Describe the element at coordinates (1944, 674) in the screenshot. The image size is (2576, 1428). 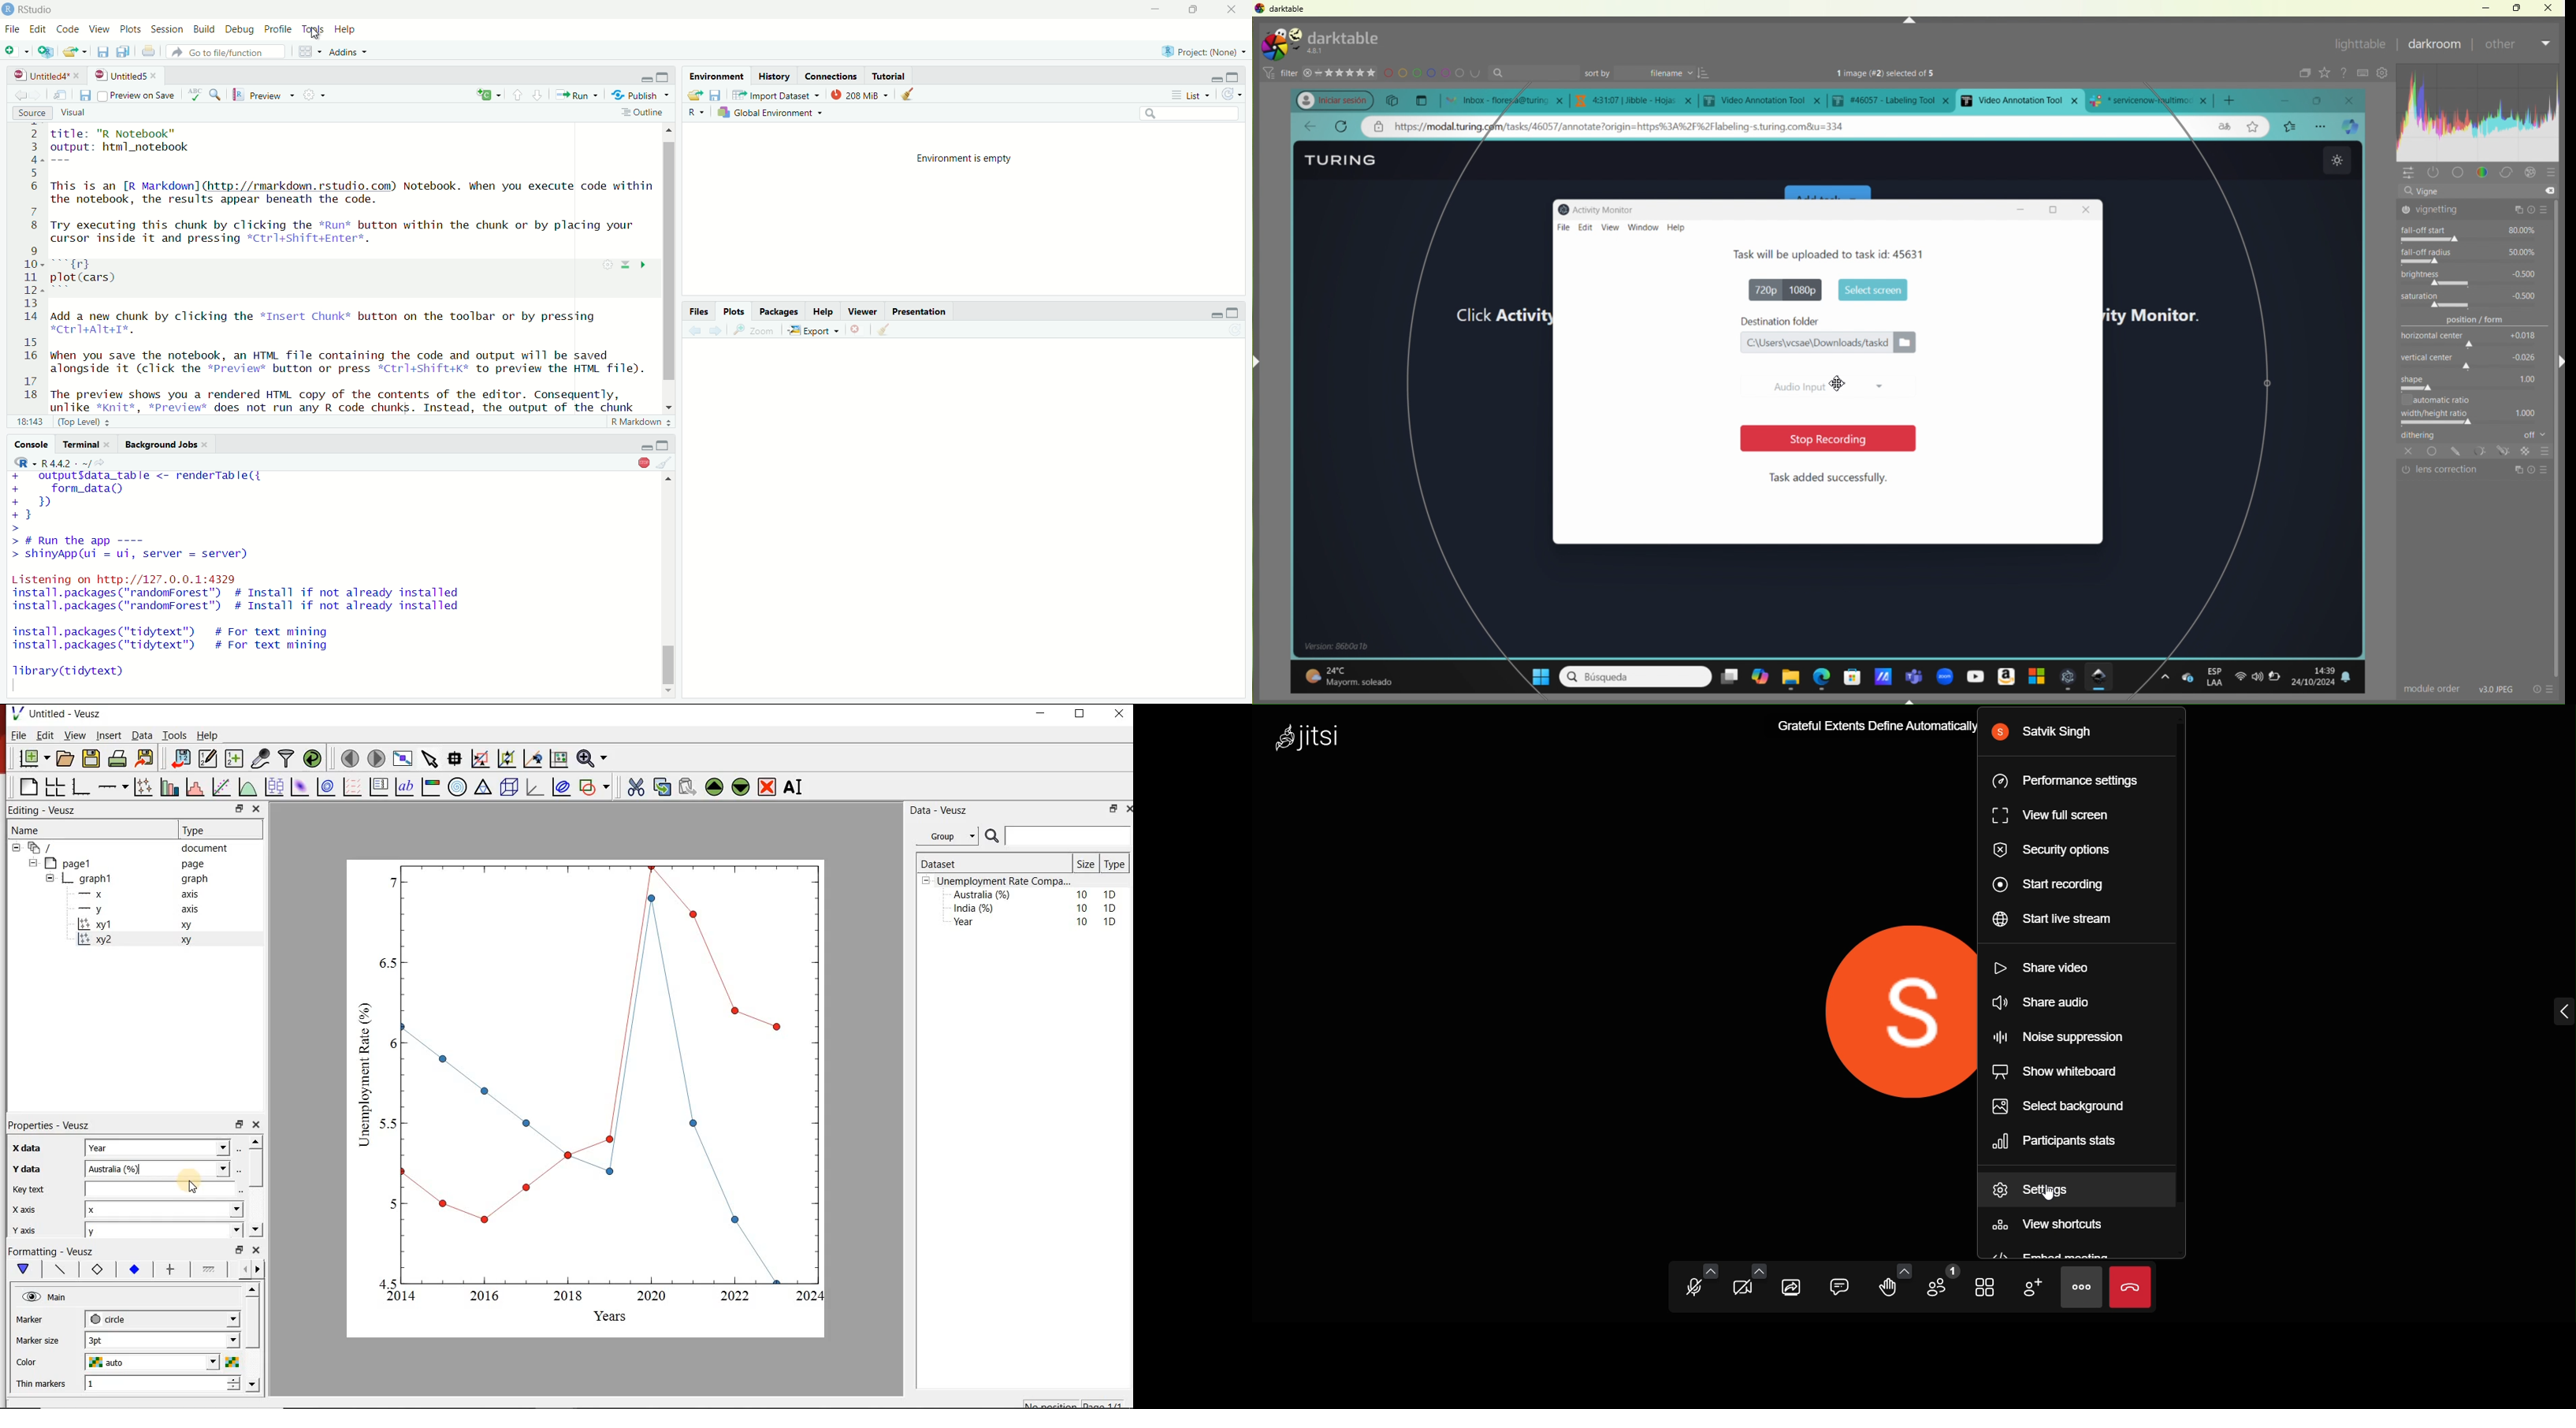
I see `zoom` at that location.